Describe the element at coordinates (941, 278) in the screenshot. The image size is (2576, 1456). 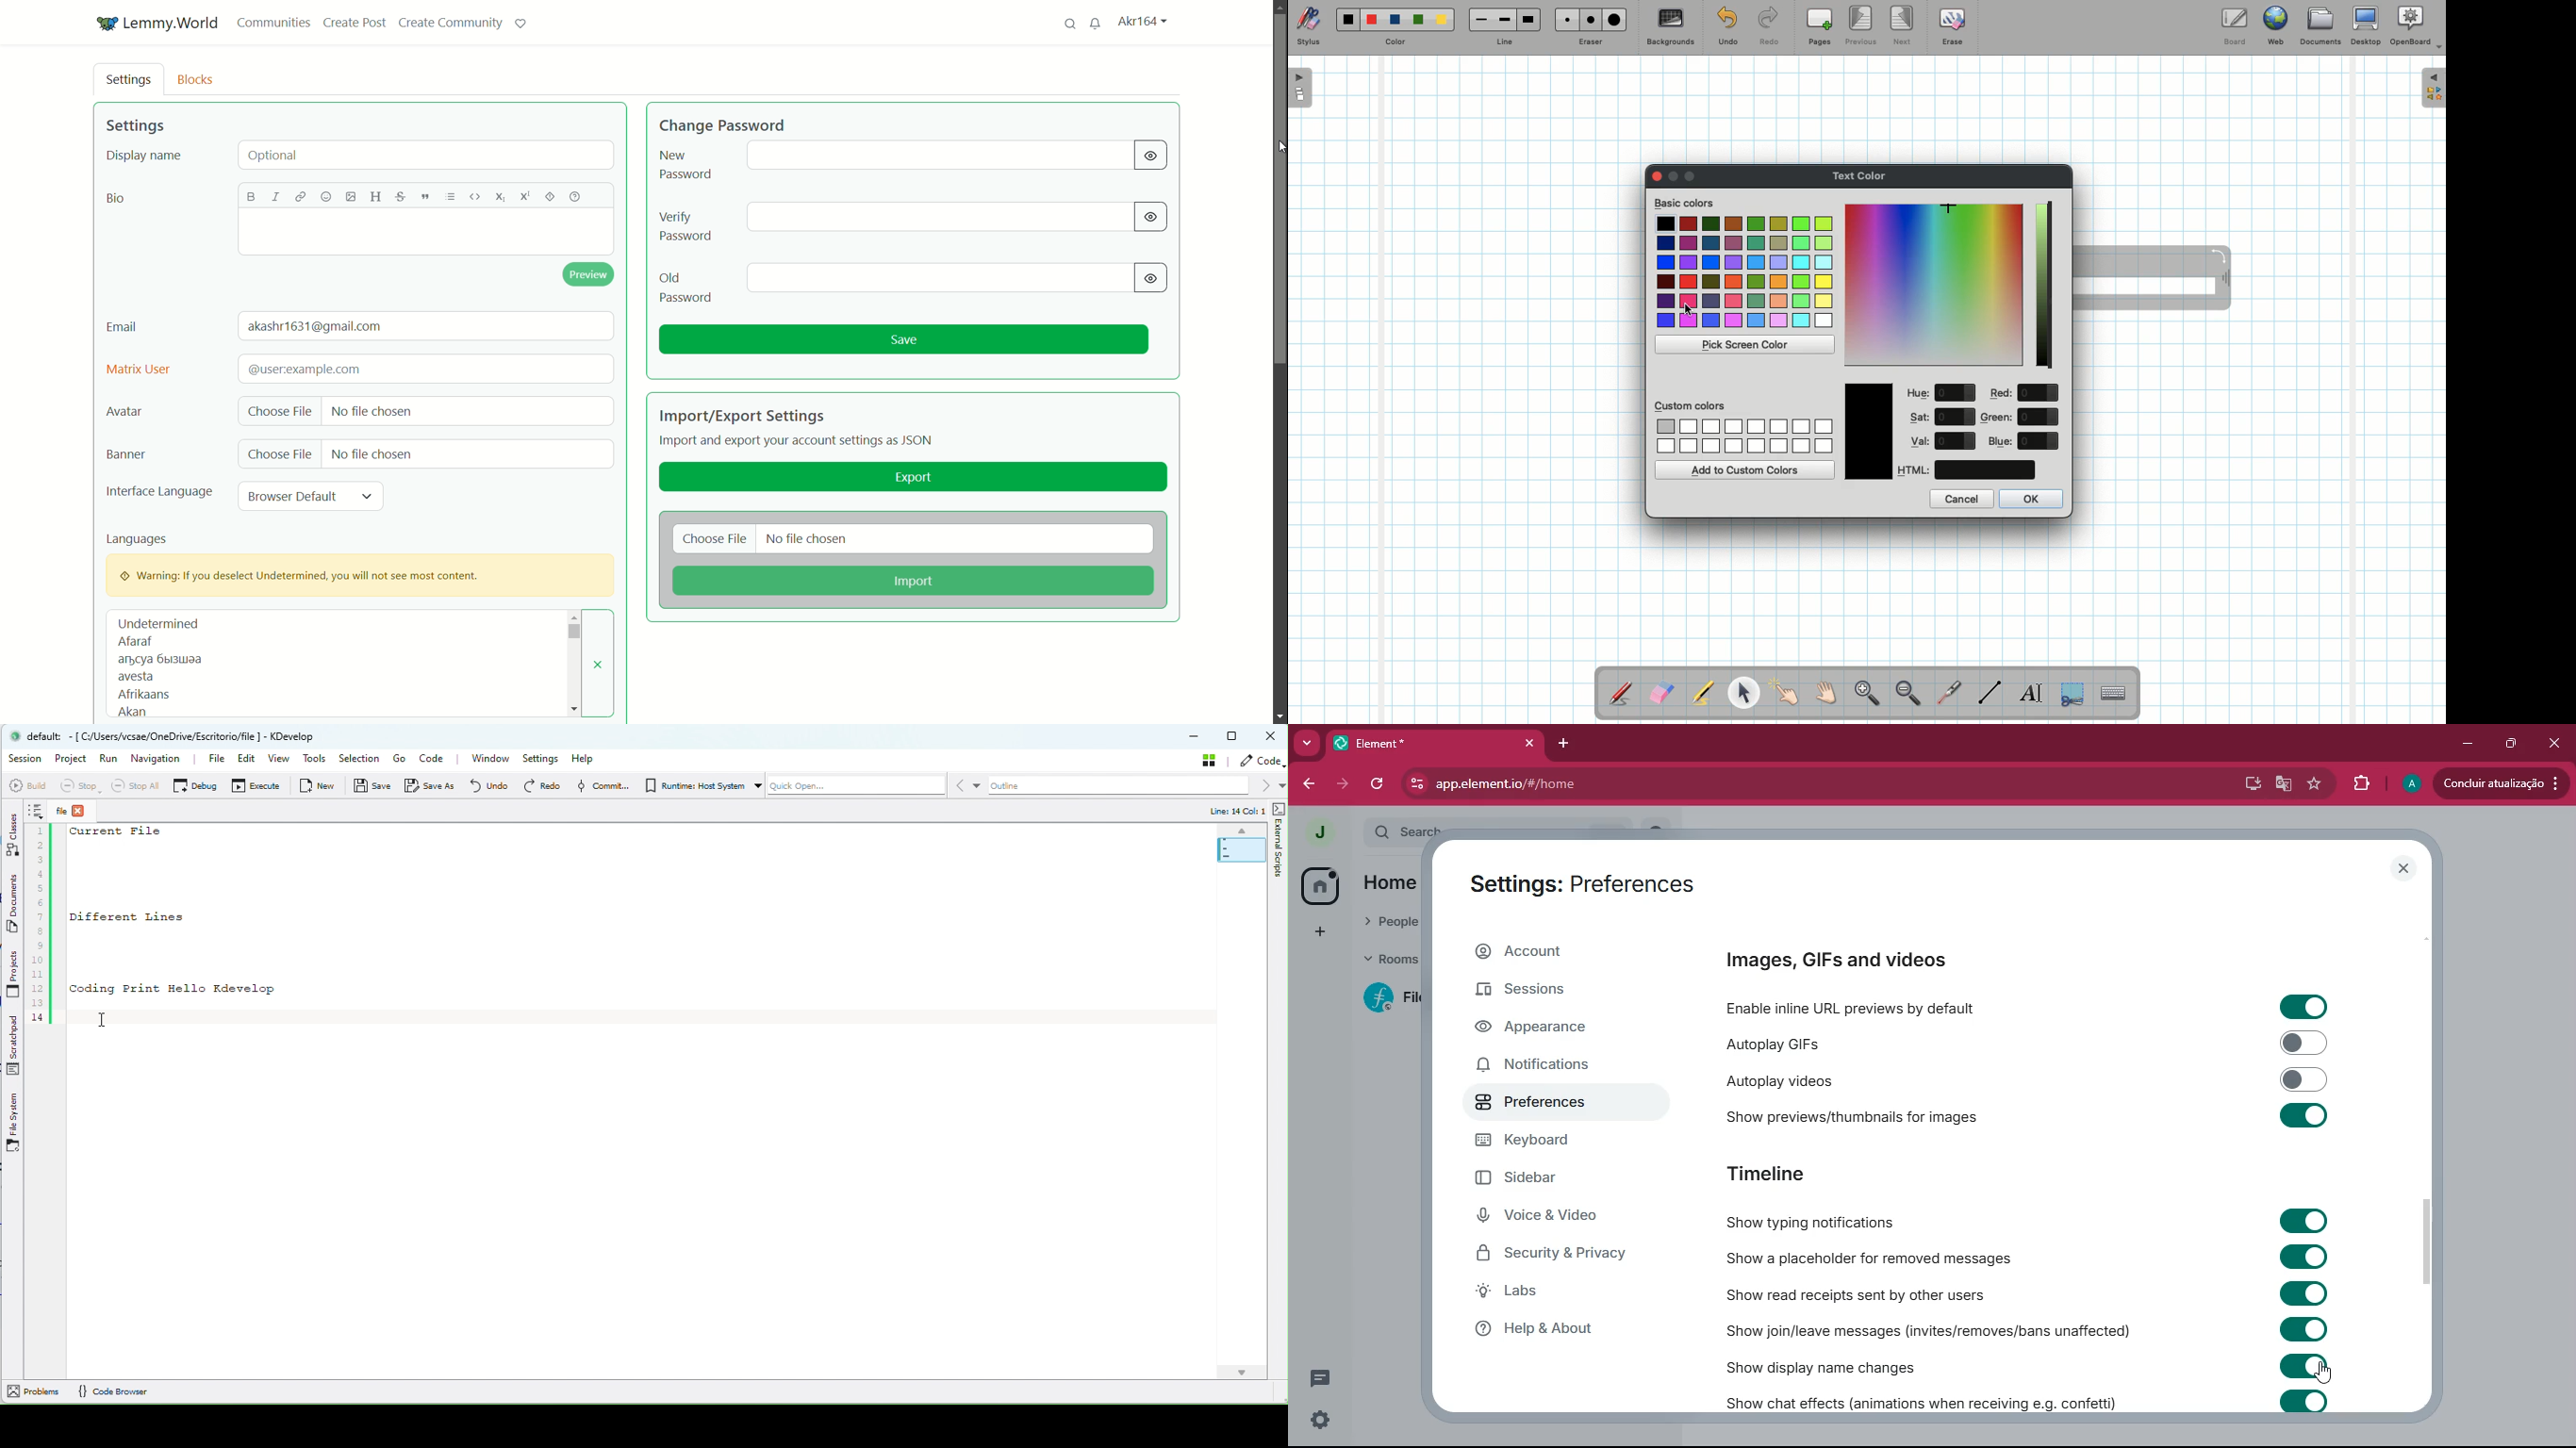
I see `old password bar` at that location.